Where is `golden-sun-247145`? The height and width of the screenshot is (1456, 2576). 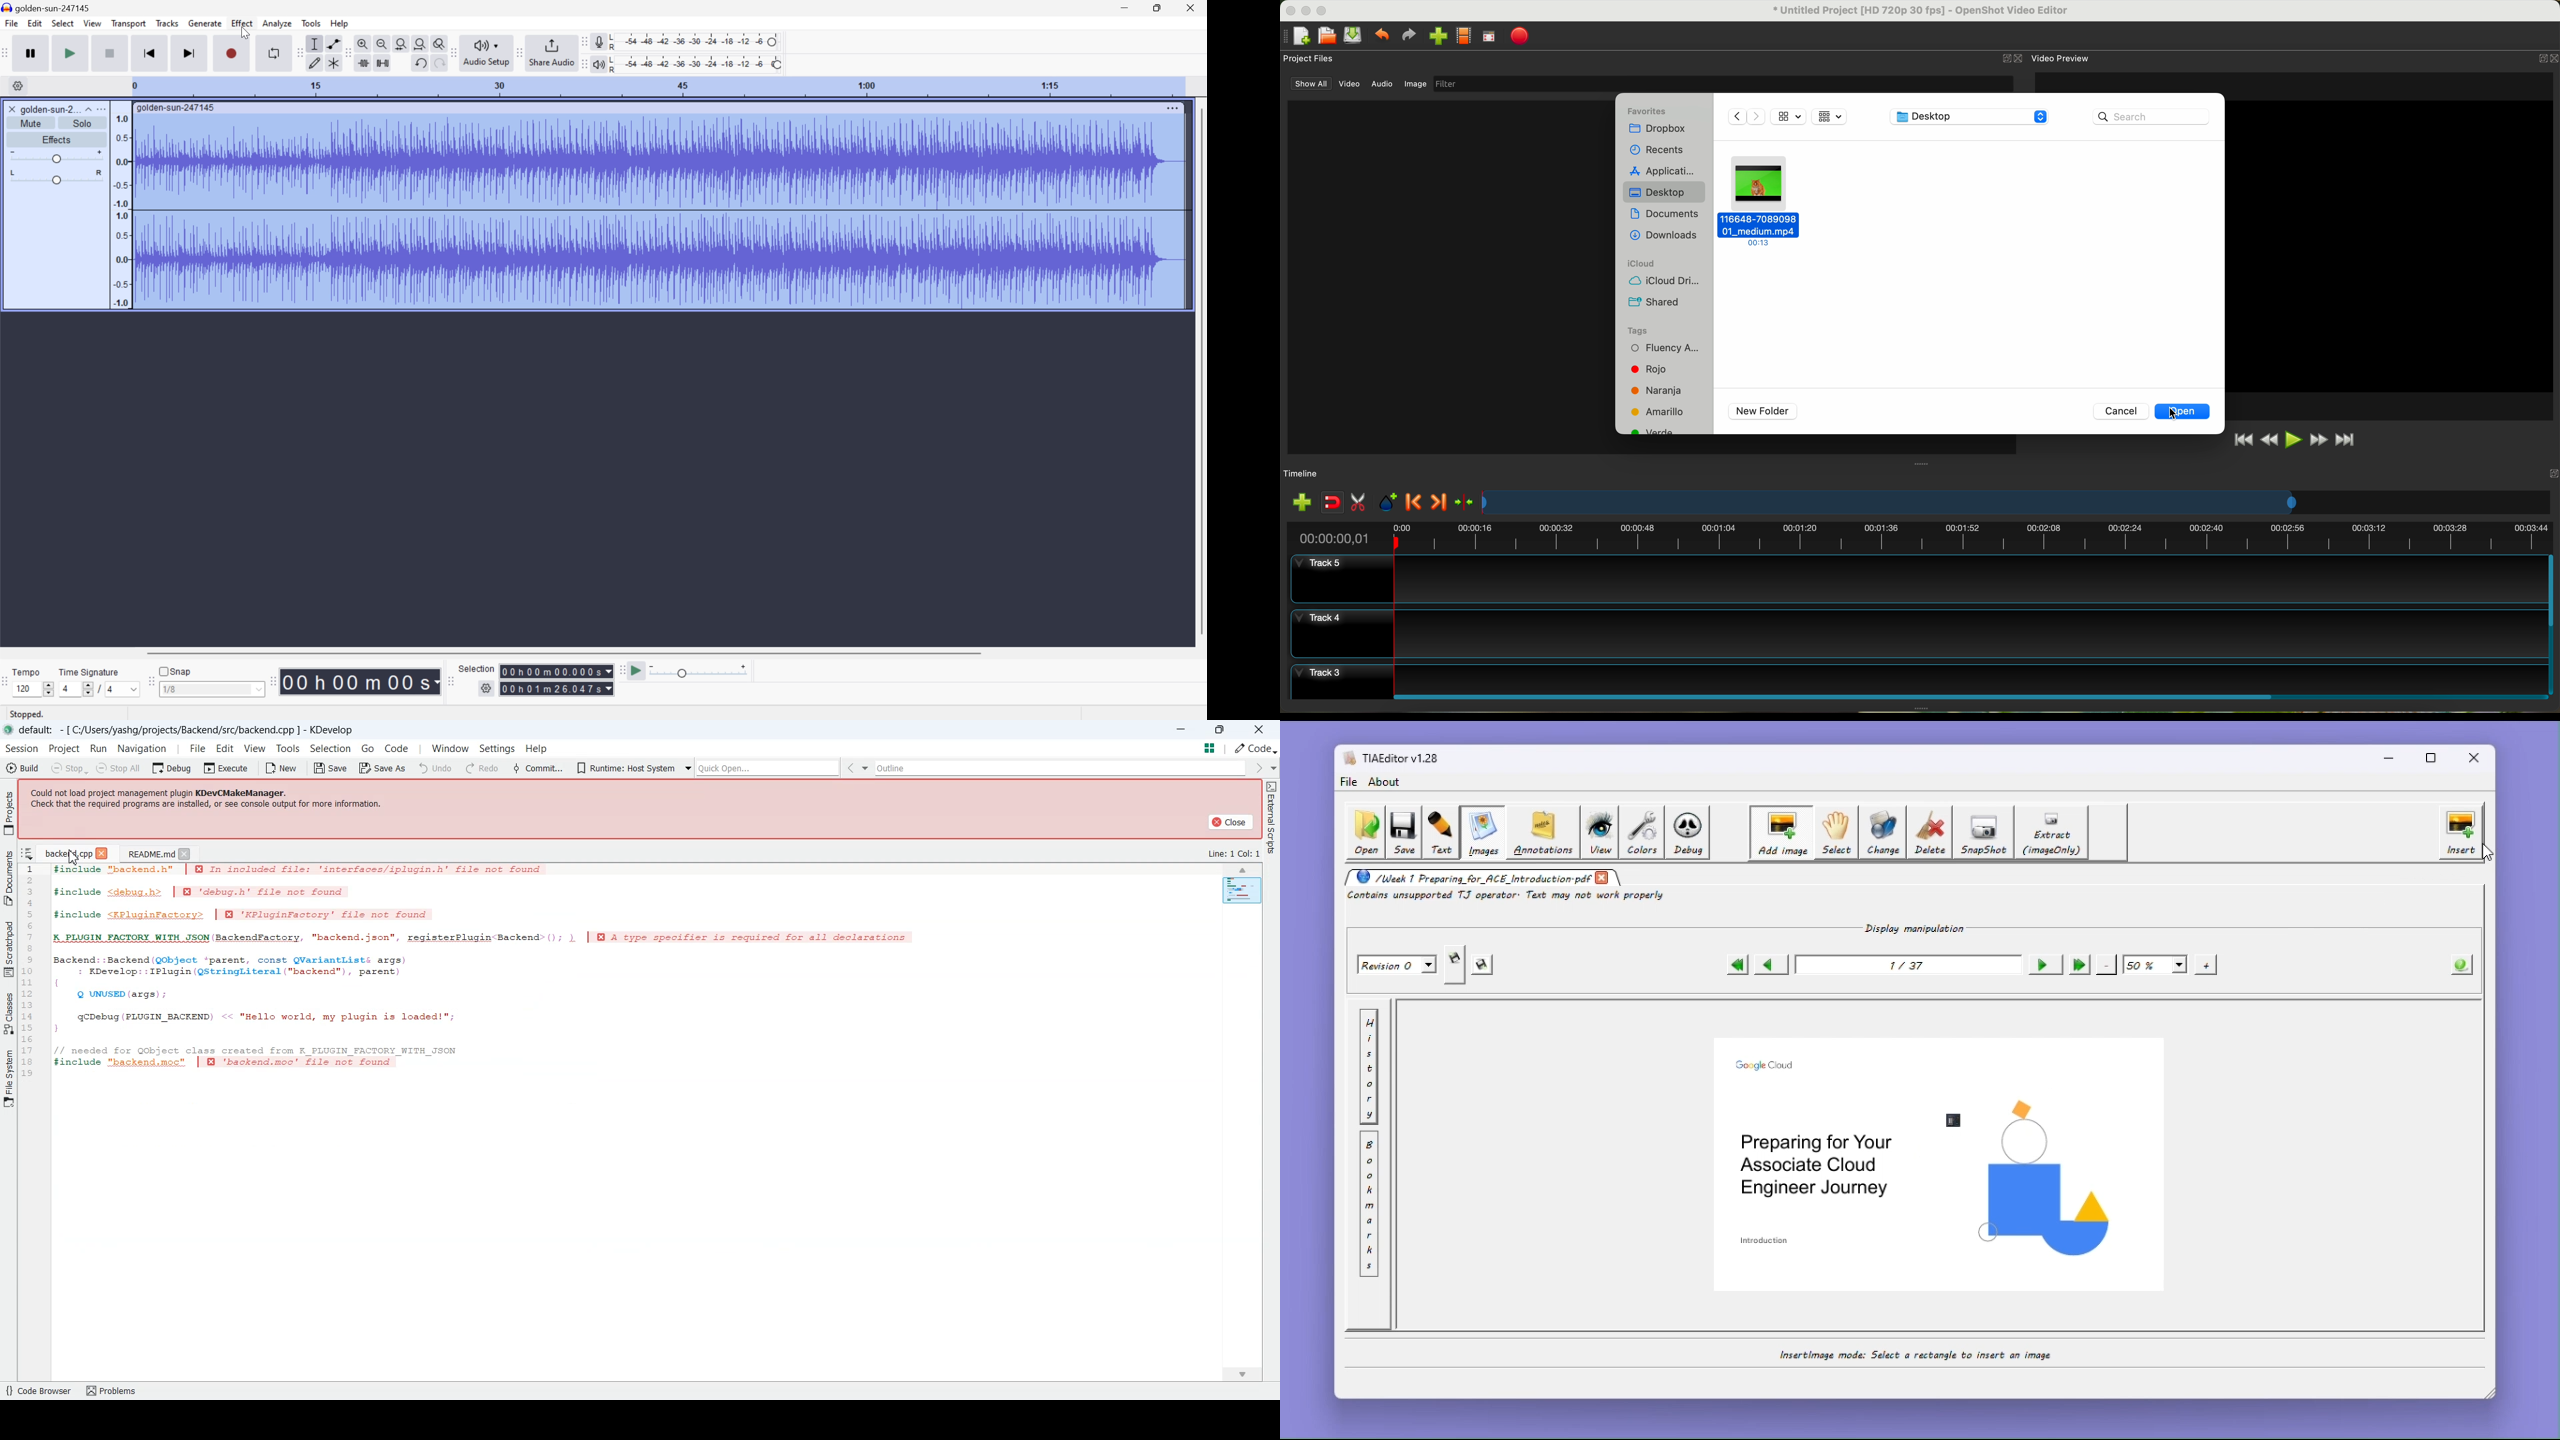
golden-sun-247145 is located at coordinates (49, 7).